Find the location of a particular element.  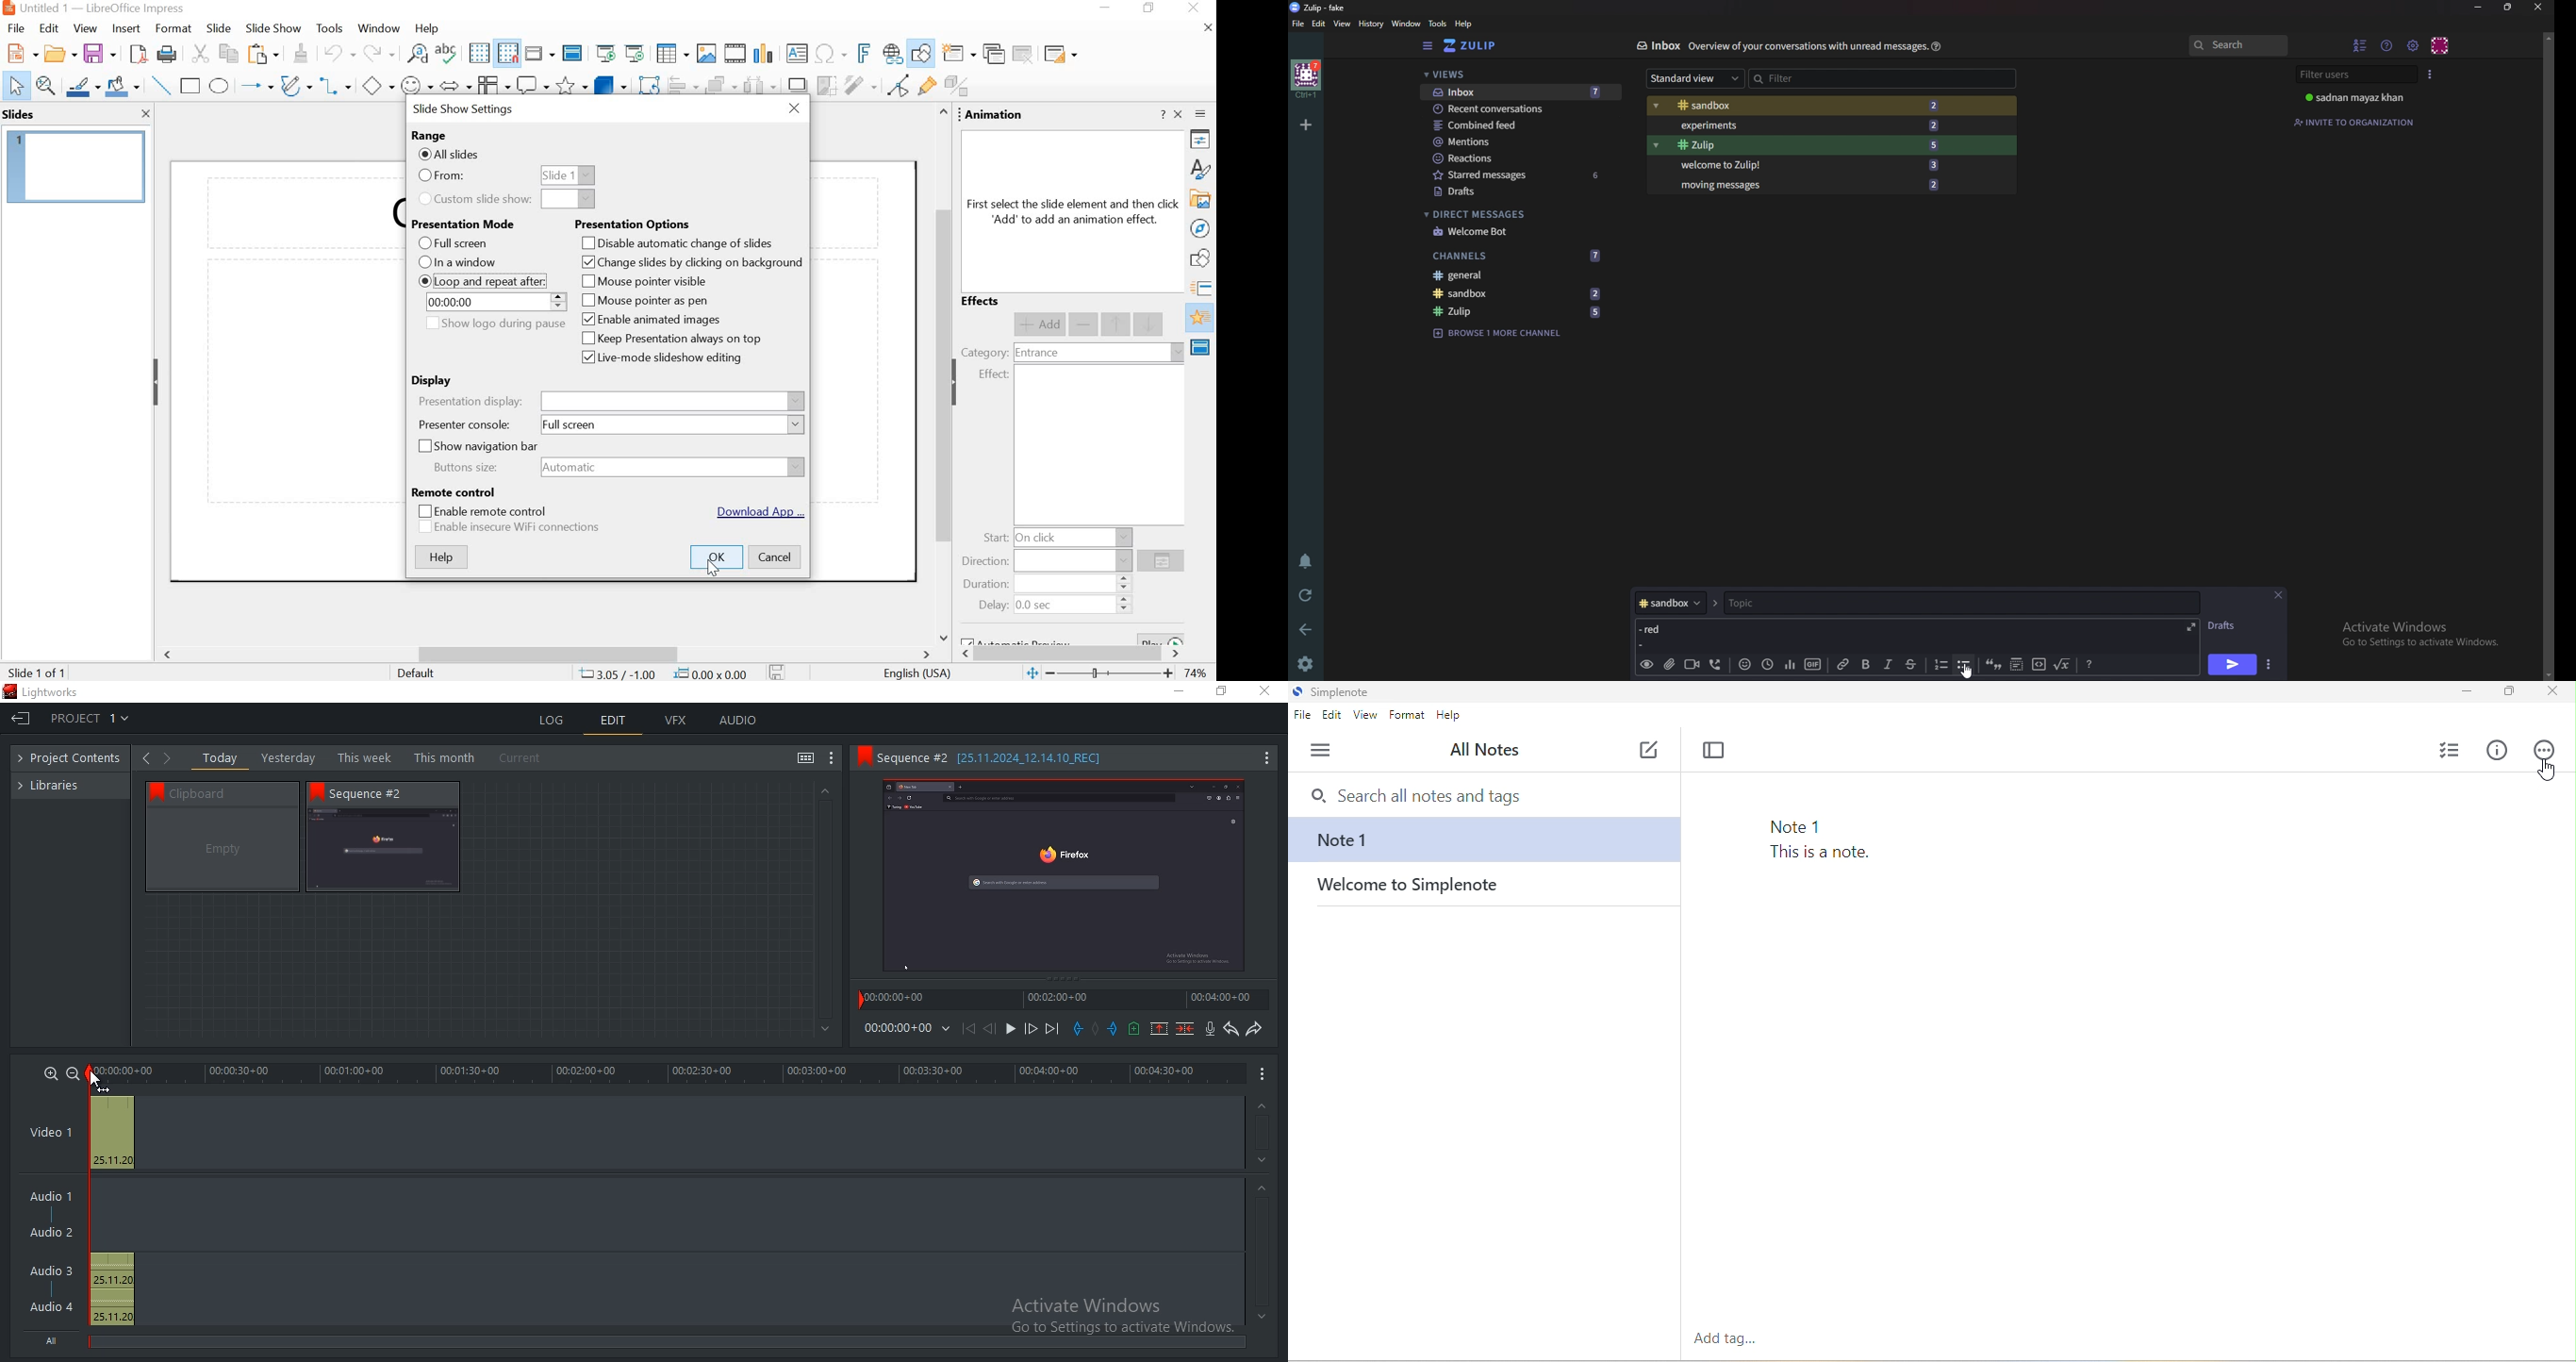

zoom in is located at coordinates (1169, 675).